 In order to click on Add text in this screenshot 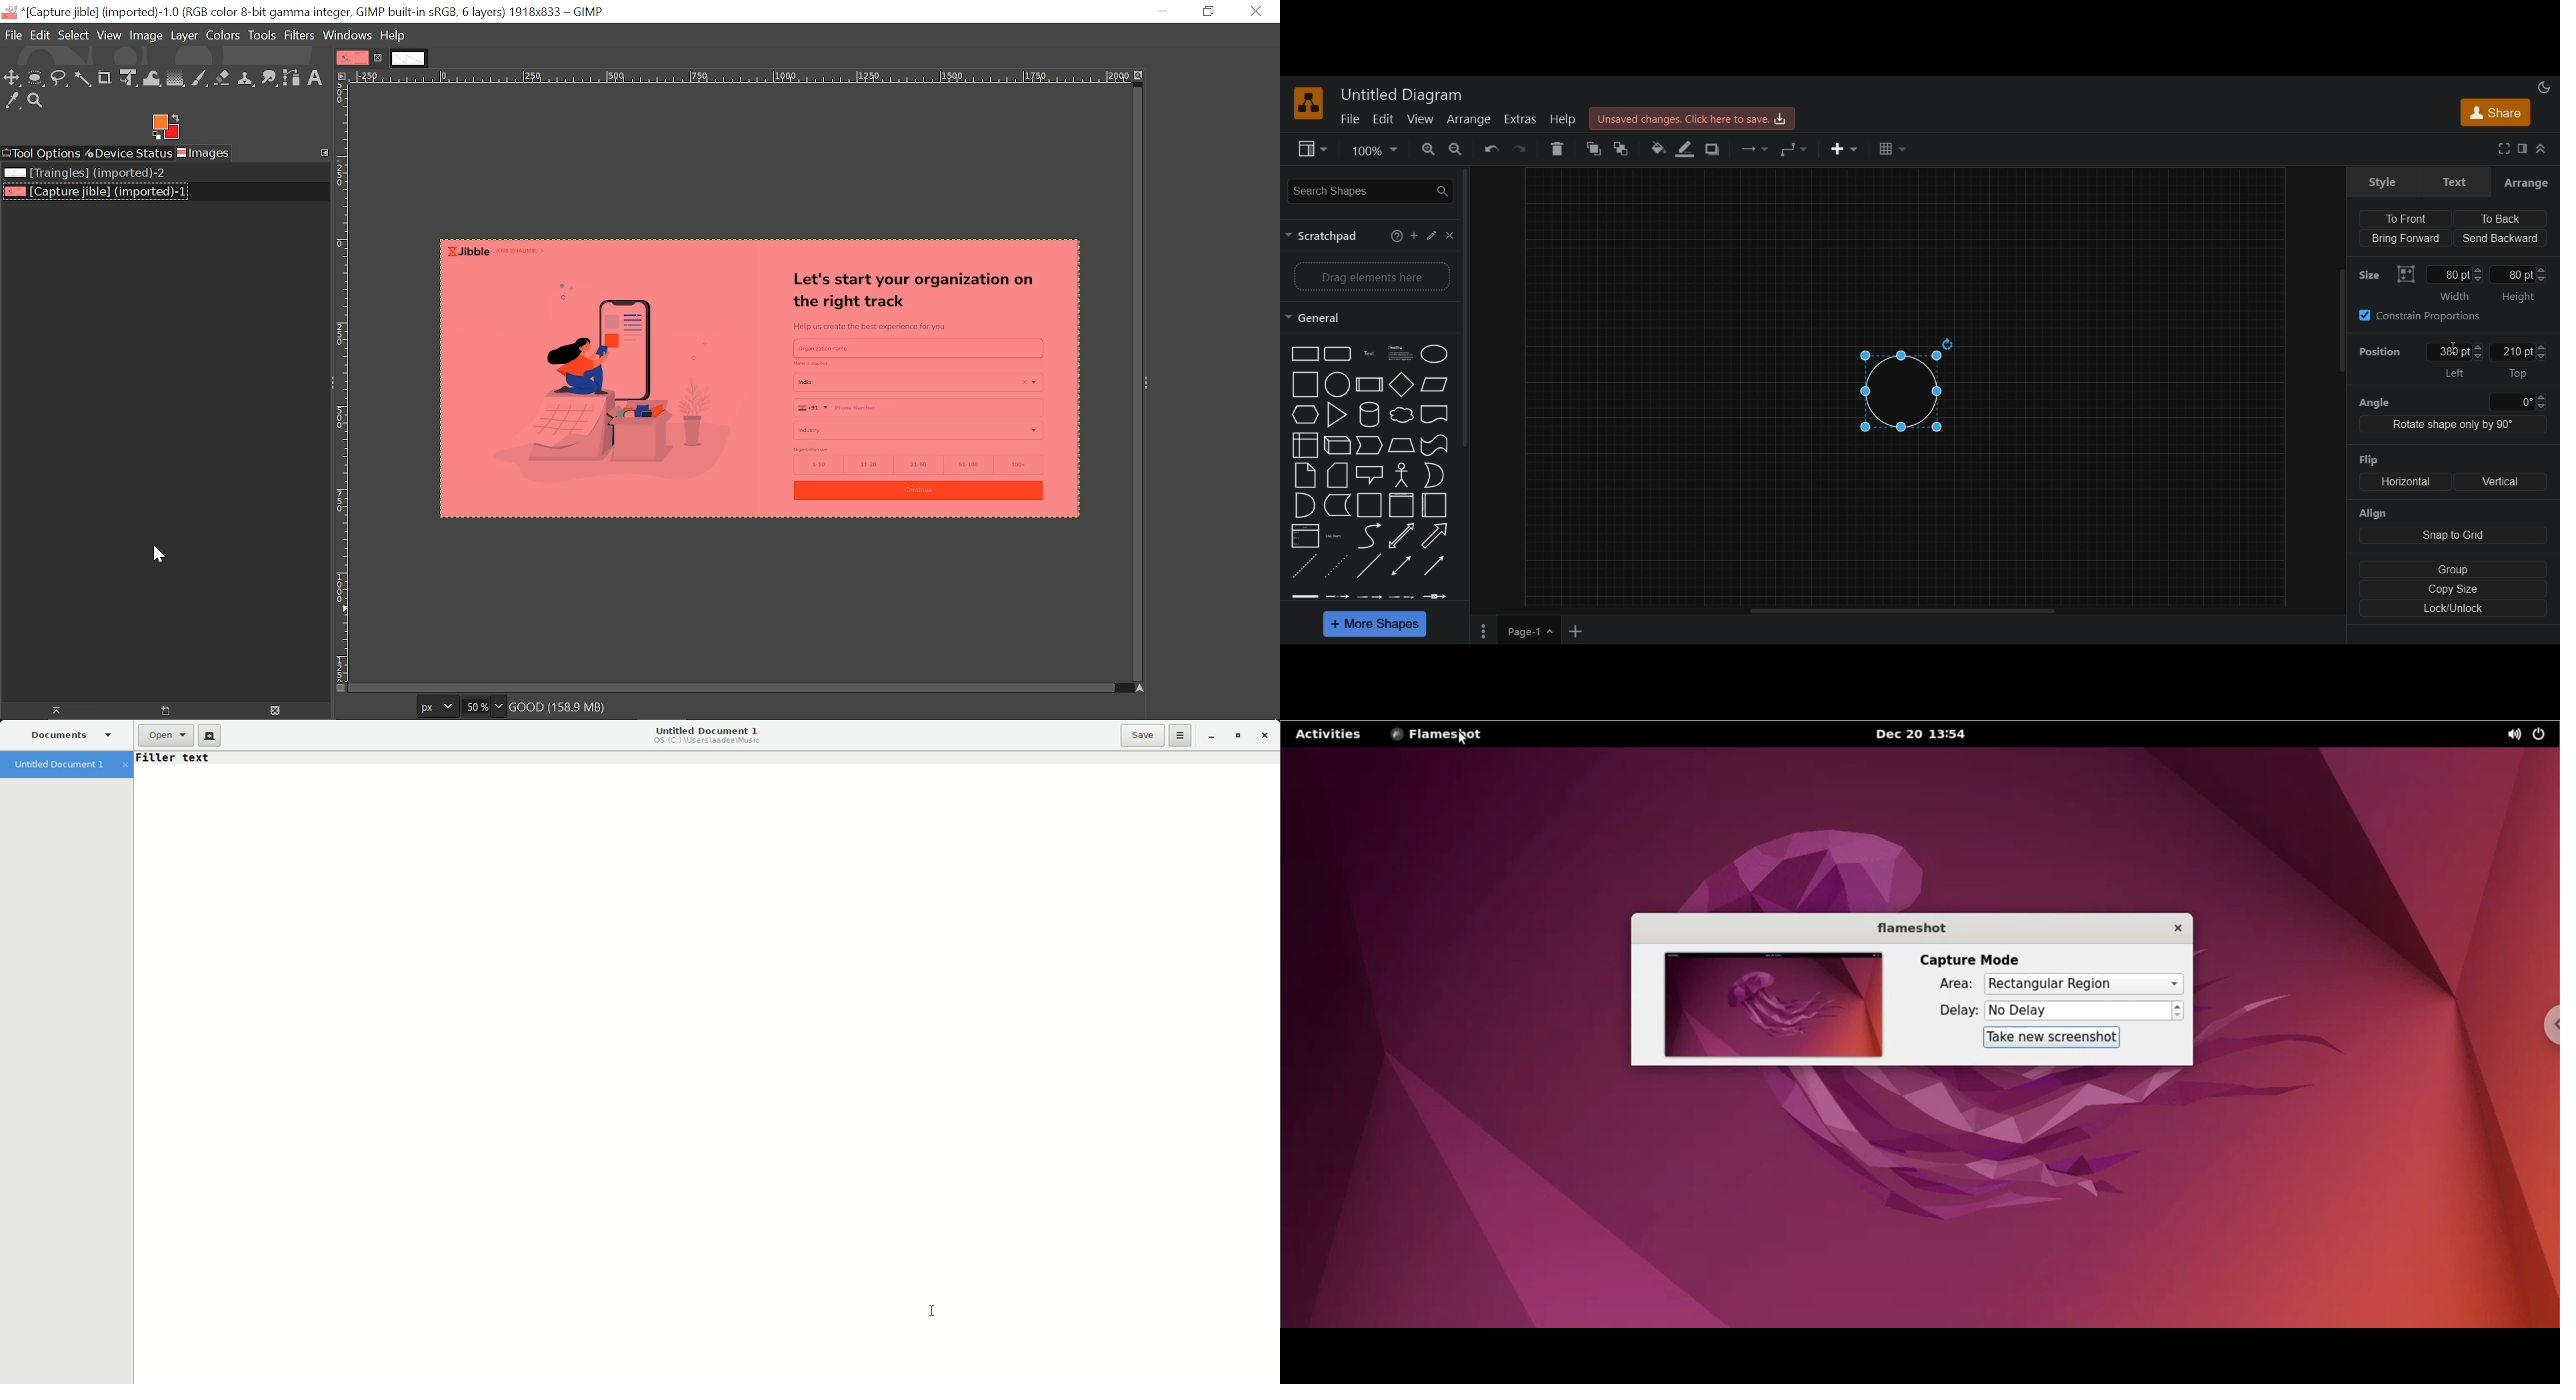, I will do `click(319, 79)`.